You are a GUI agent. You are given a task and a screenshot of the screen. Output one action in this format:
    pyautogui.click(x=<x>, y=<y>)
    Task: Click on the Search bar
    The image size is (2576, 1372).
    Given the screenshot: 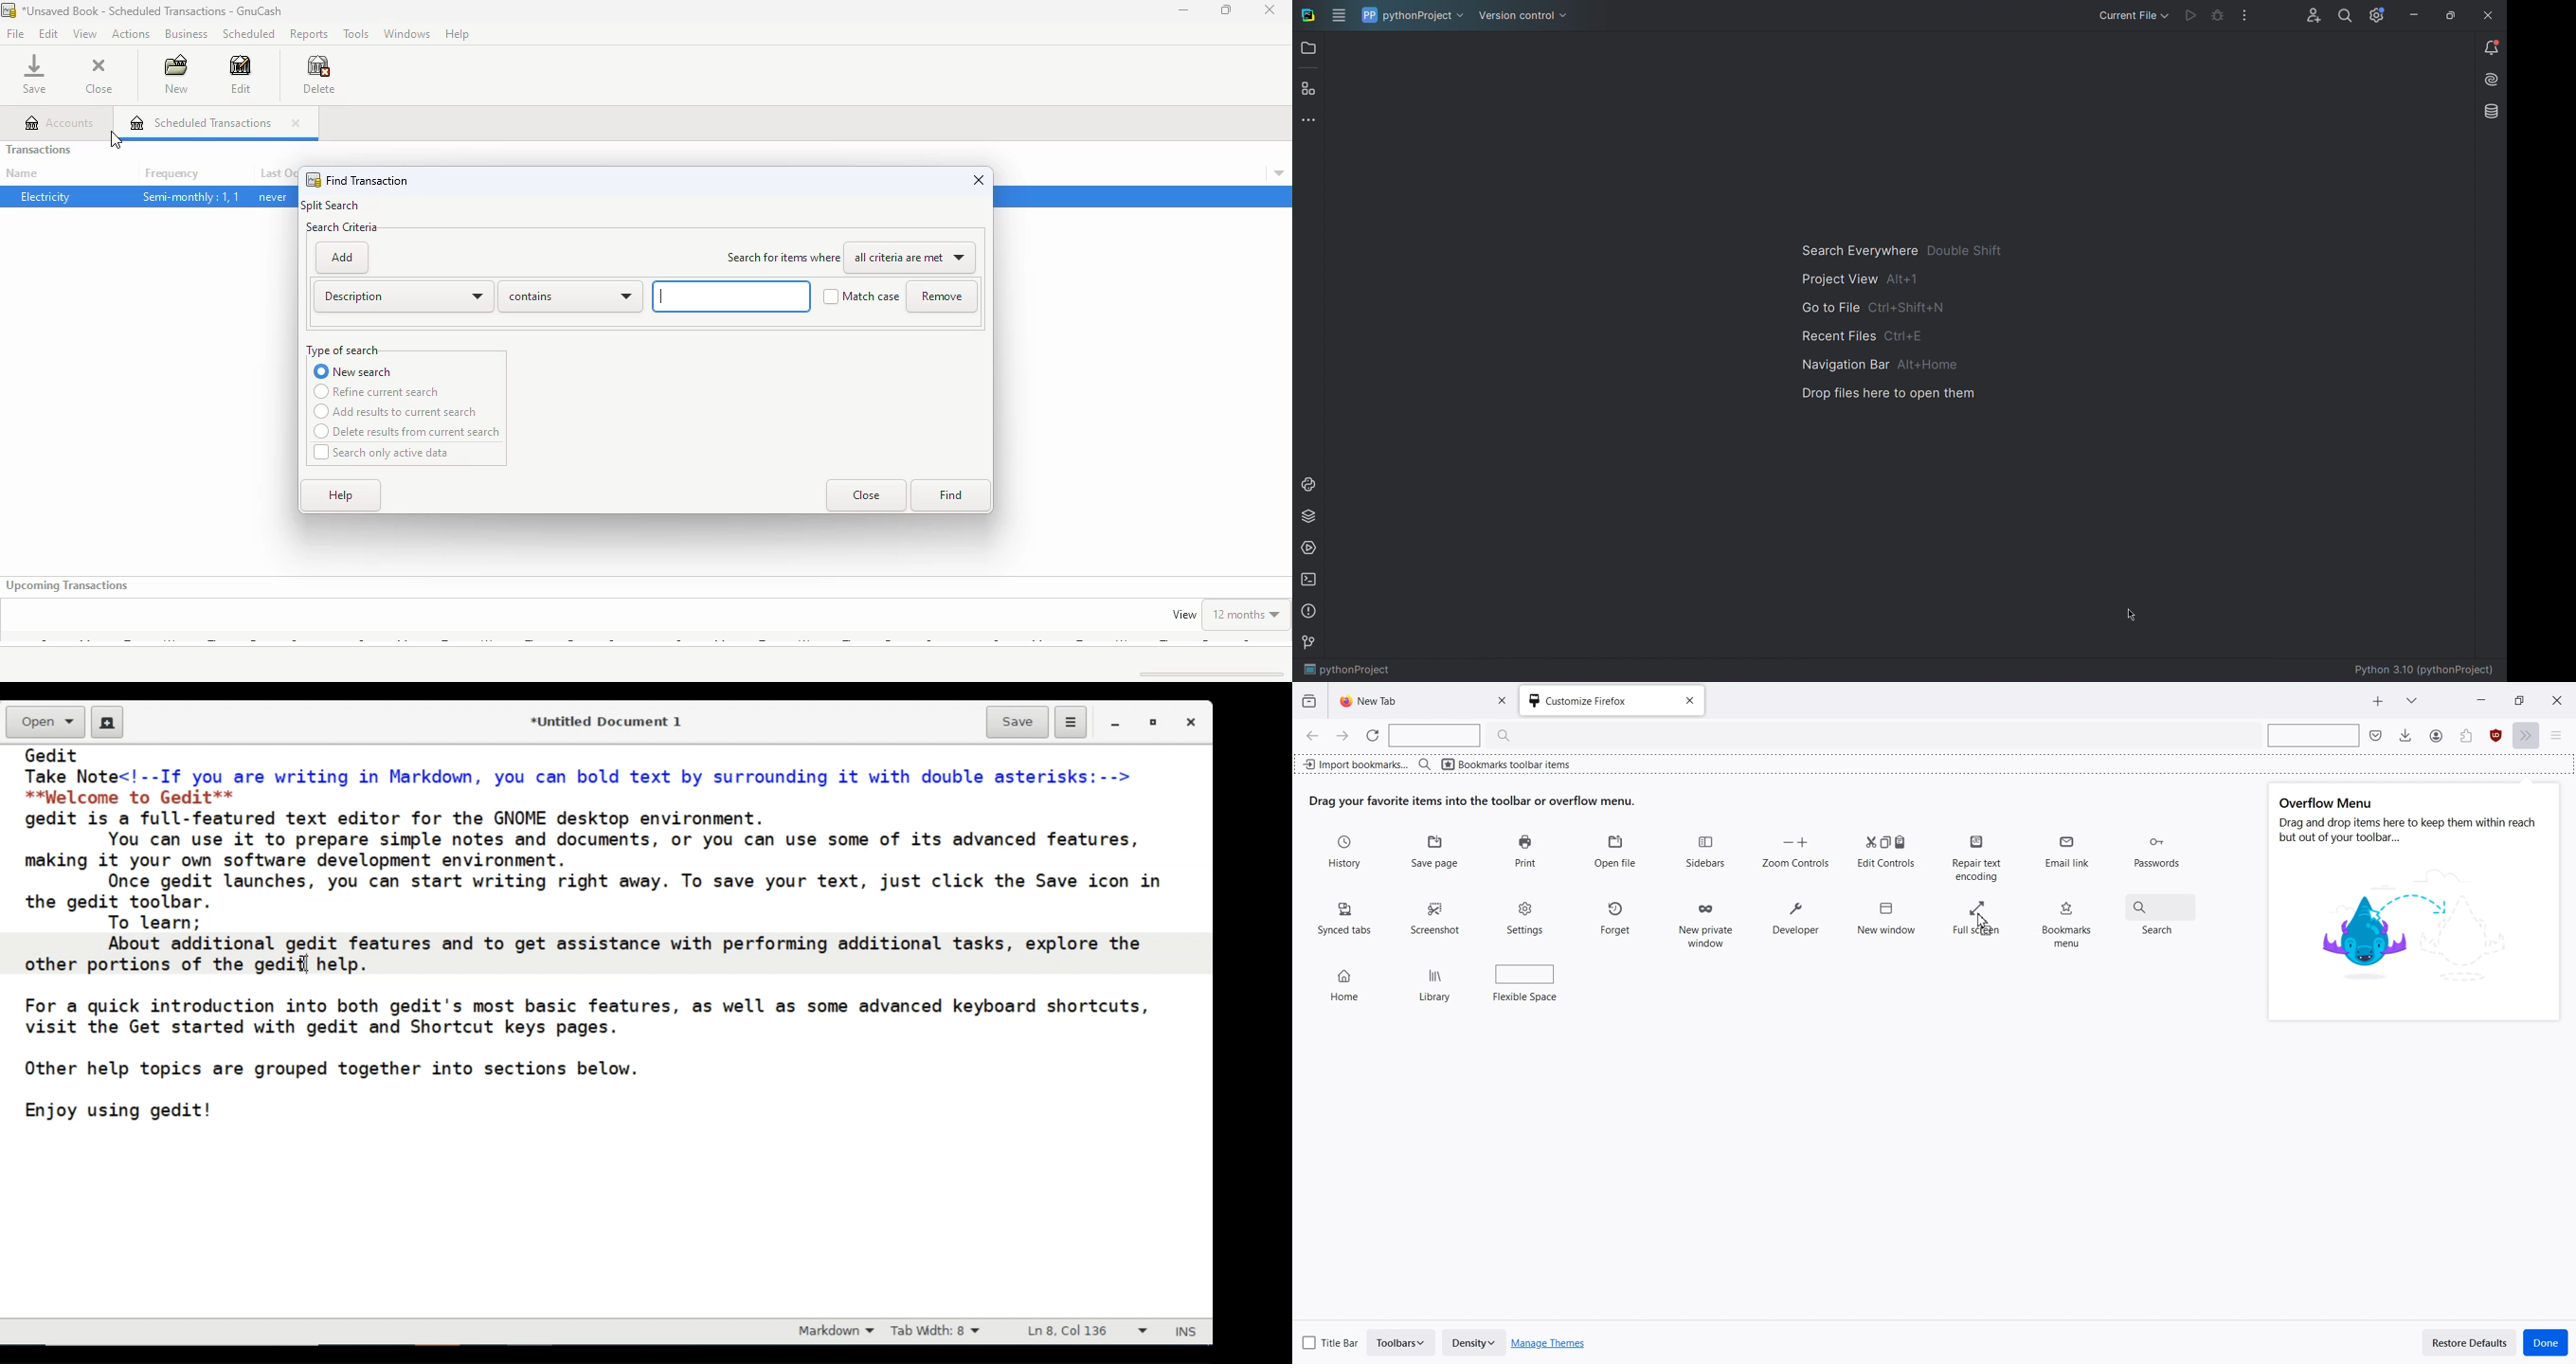 What is the action you would take?
    pyautogui.click(x=2311, y=735)
    